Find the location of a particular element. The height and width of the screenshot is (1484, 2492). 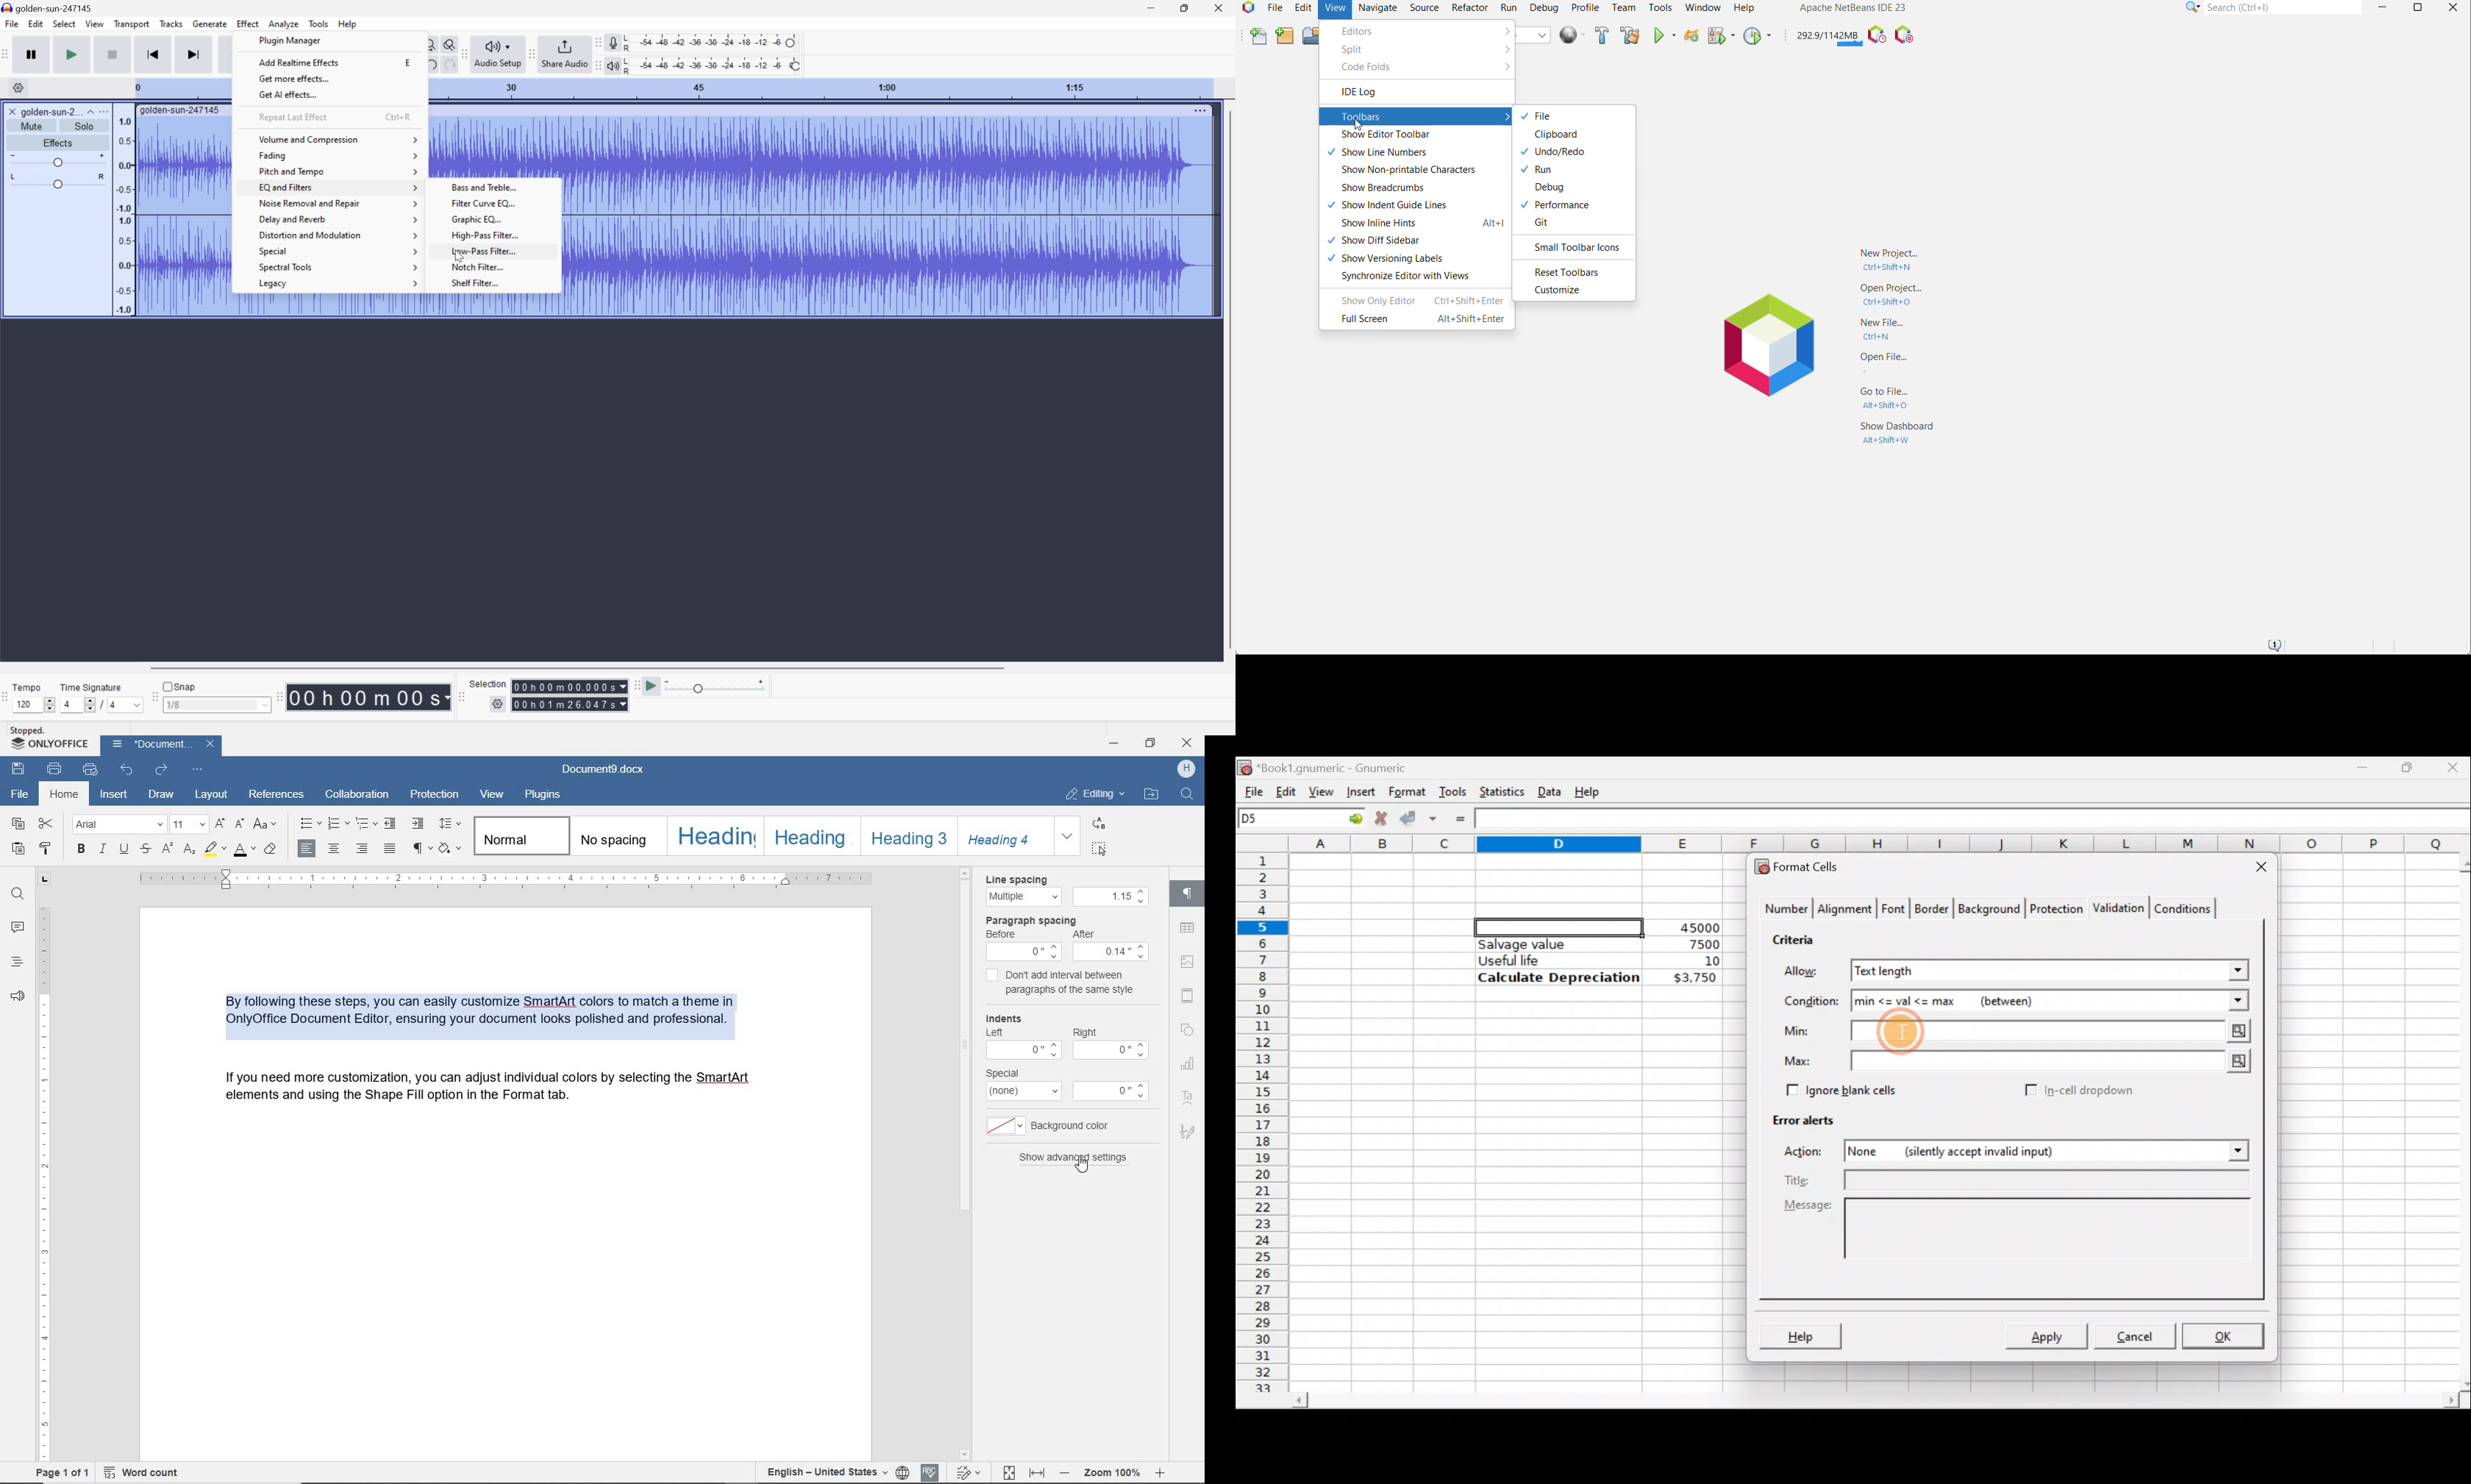

Conditions drop down is located at coordinates (2225, 1000).